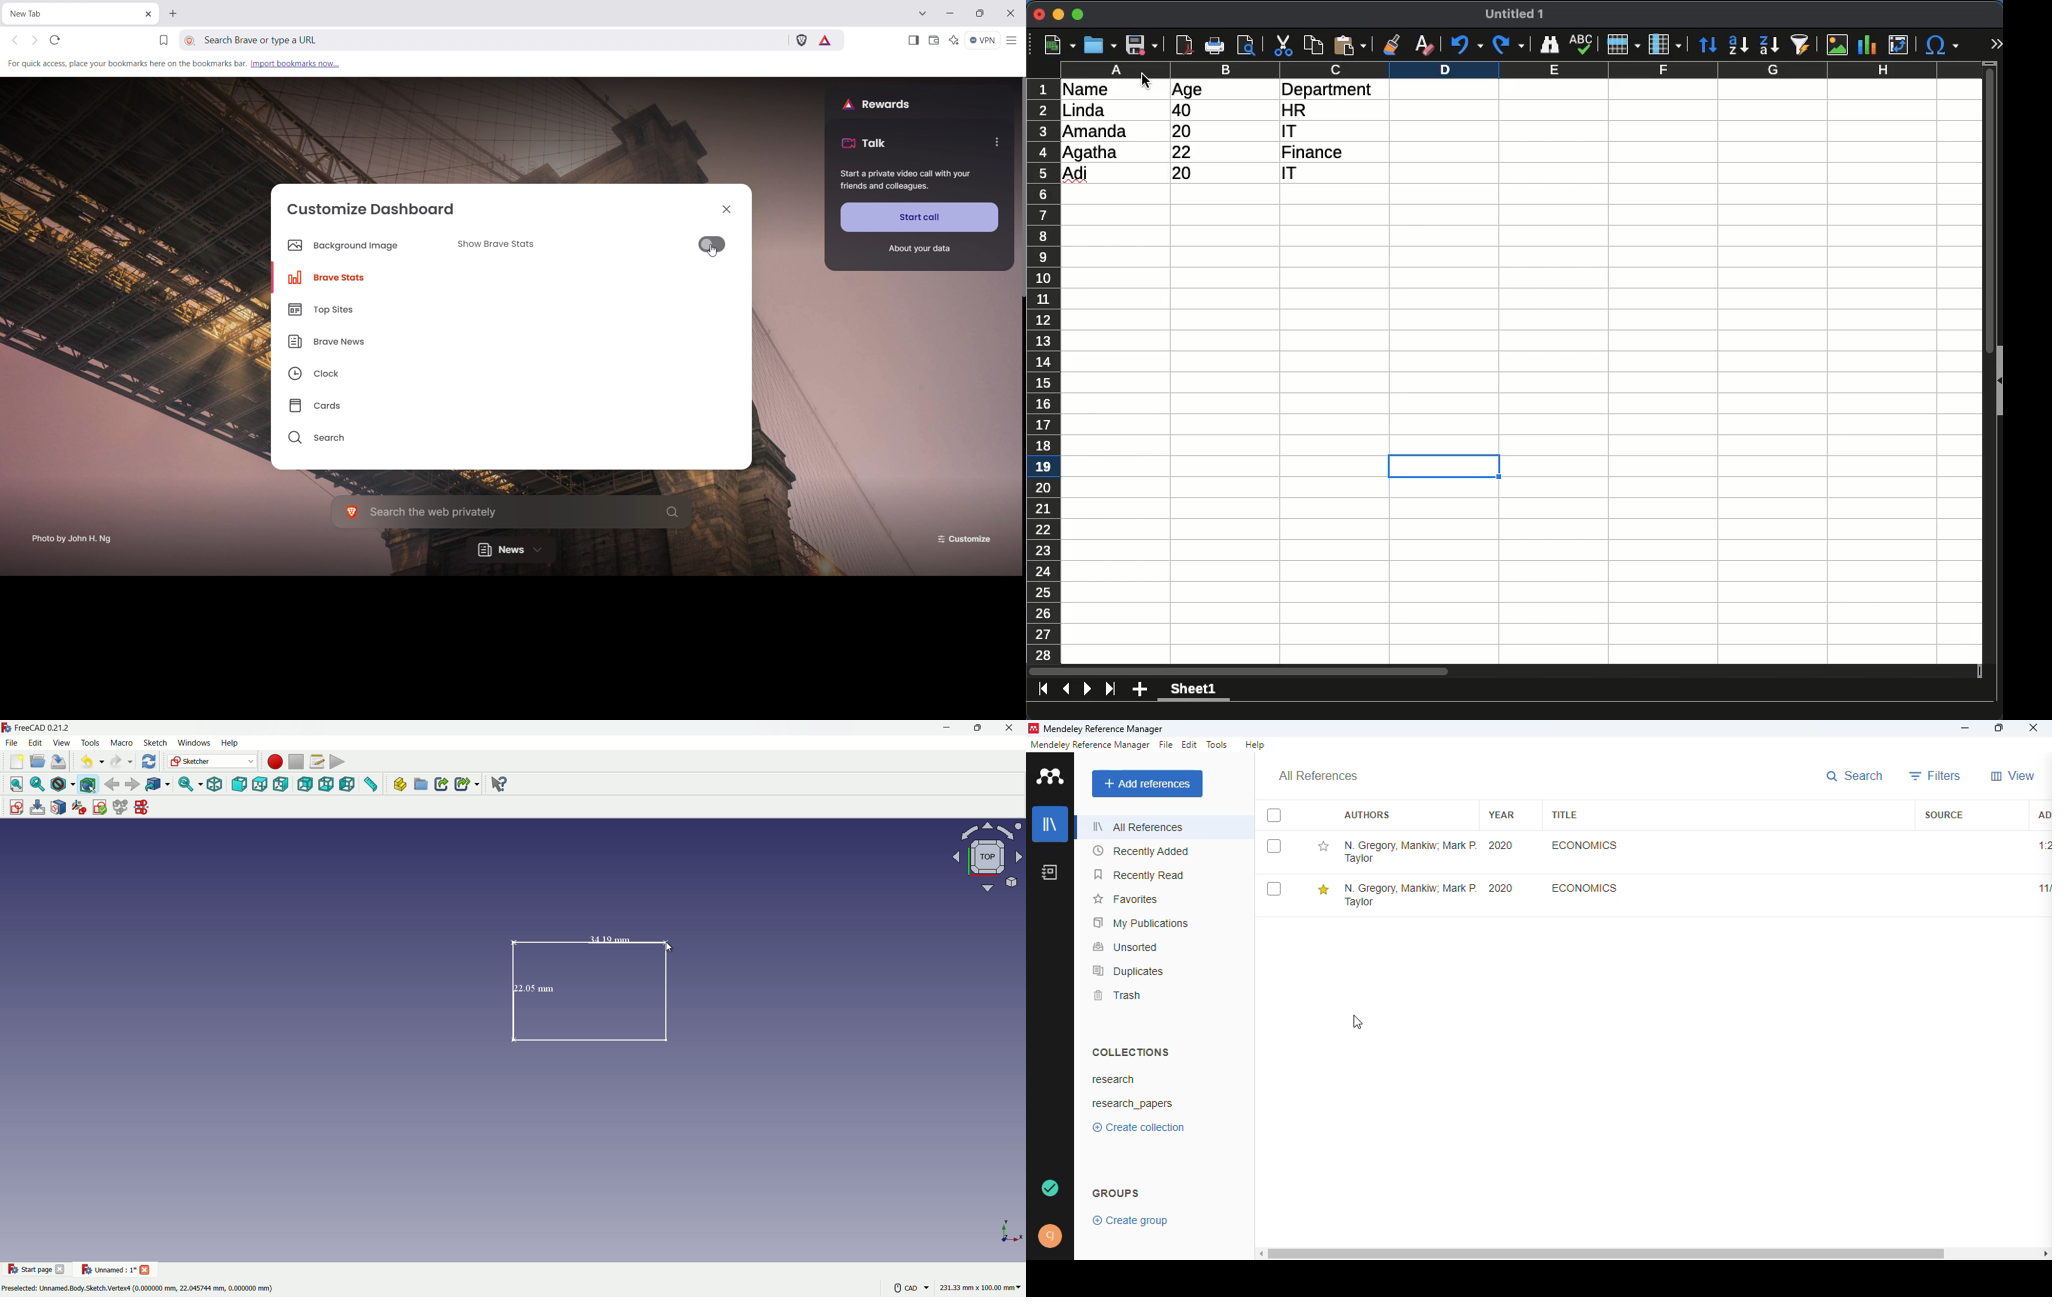 The height and width of the screenshot is (1316, 2072). Describe the element at coordinates (2044, 815) in the screenshot. I see `added` at that location.